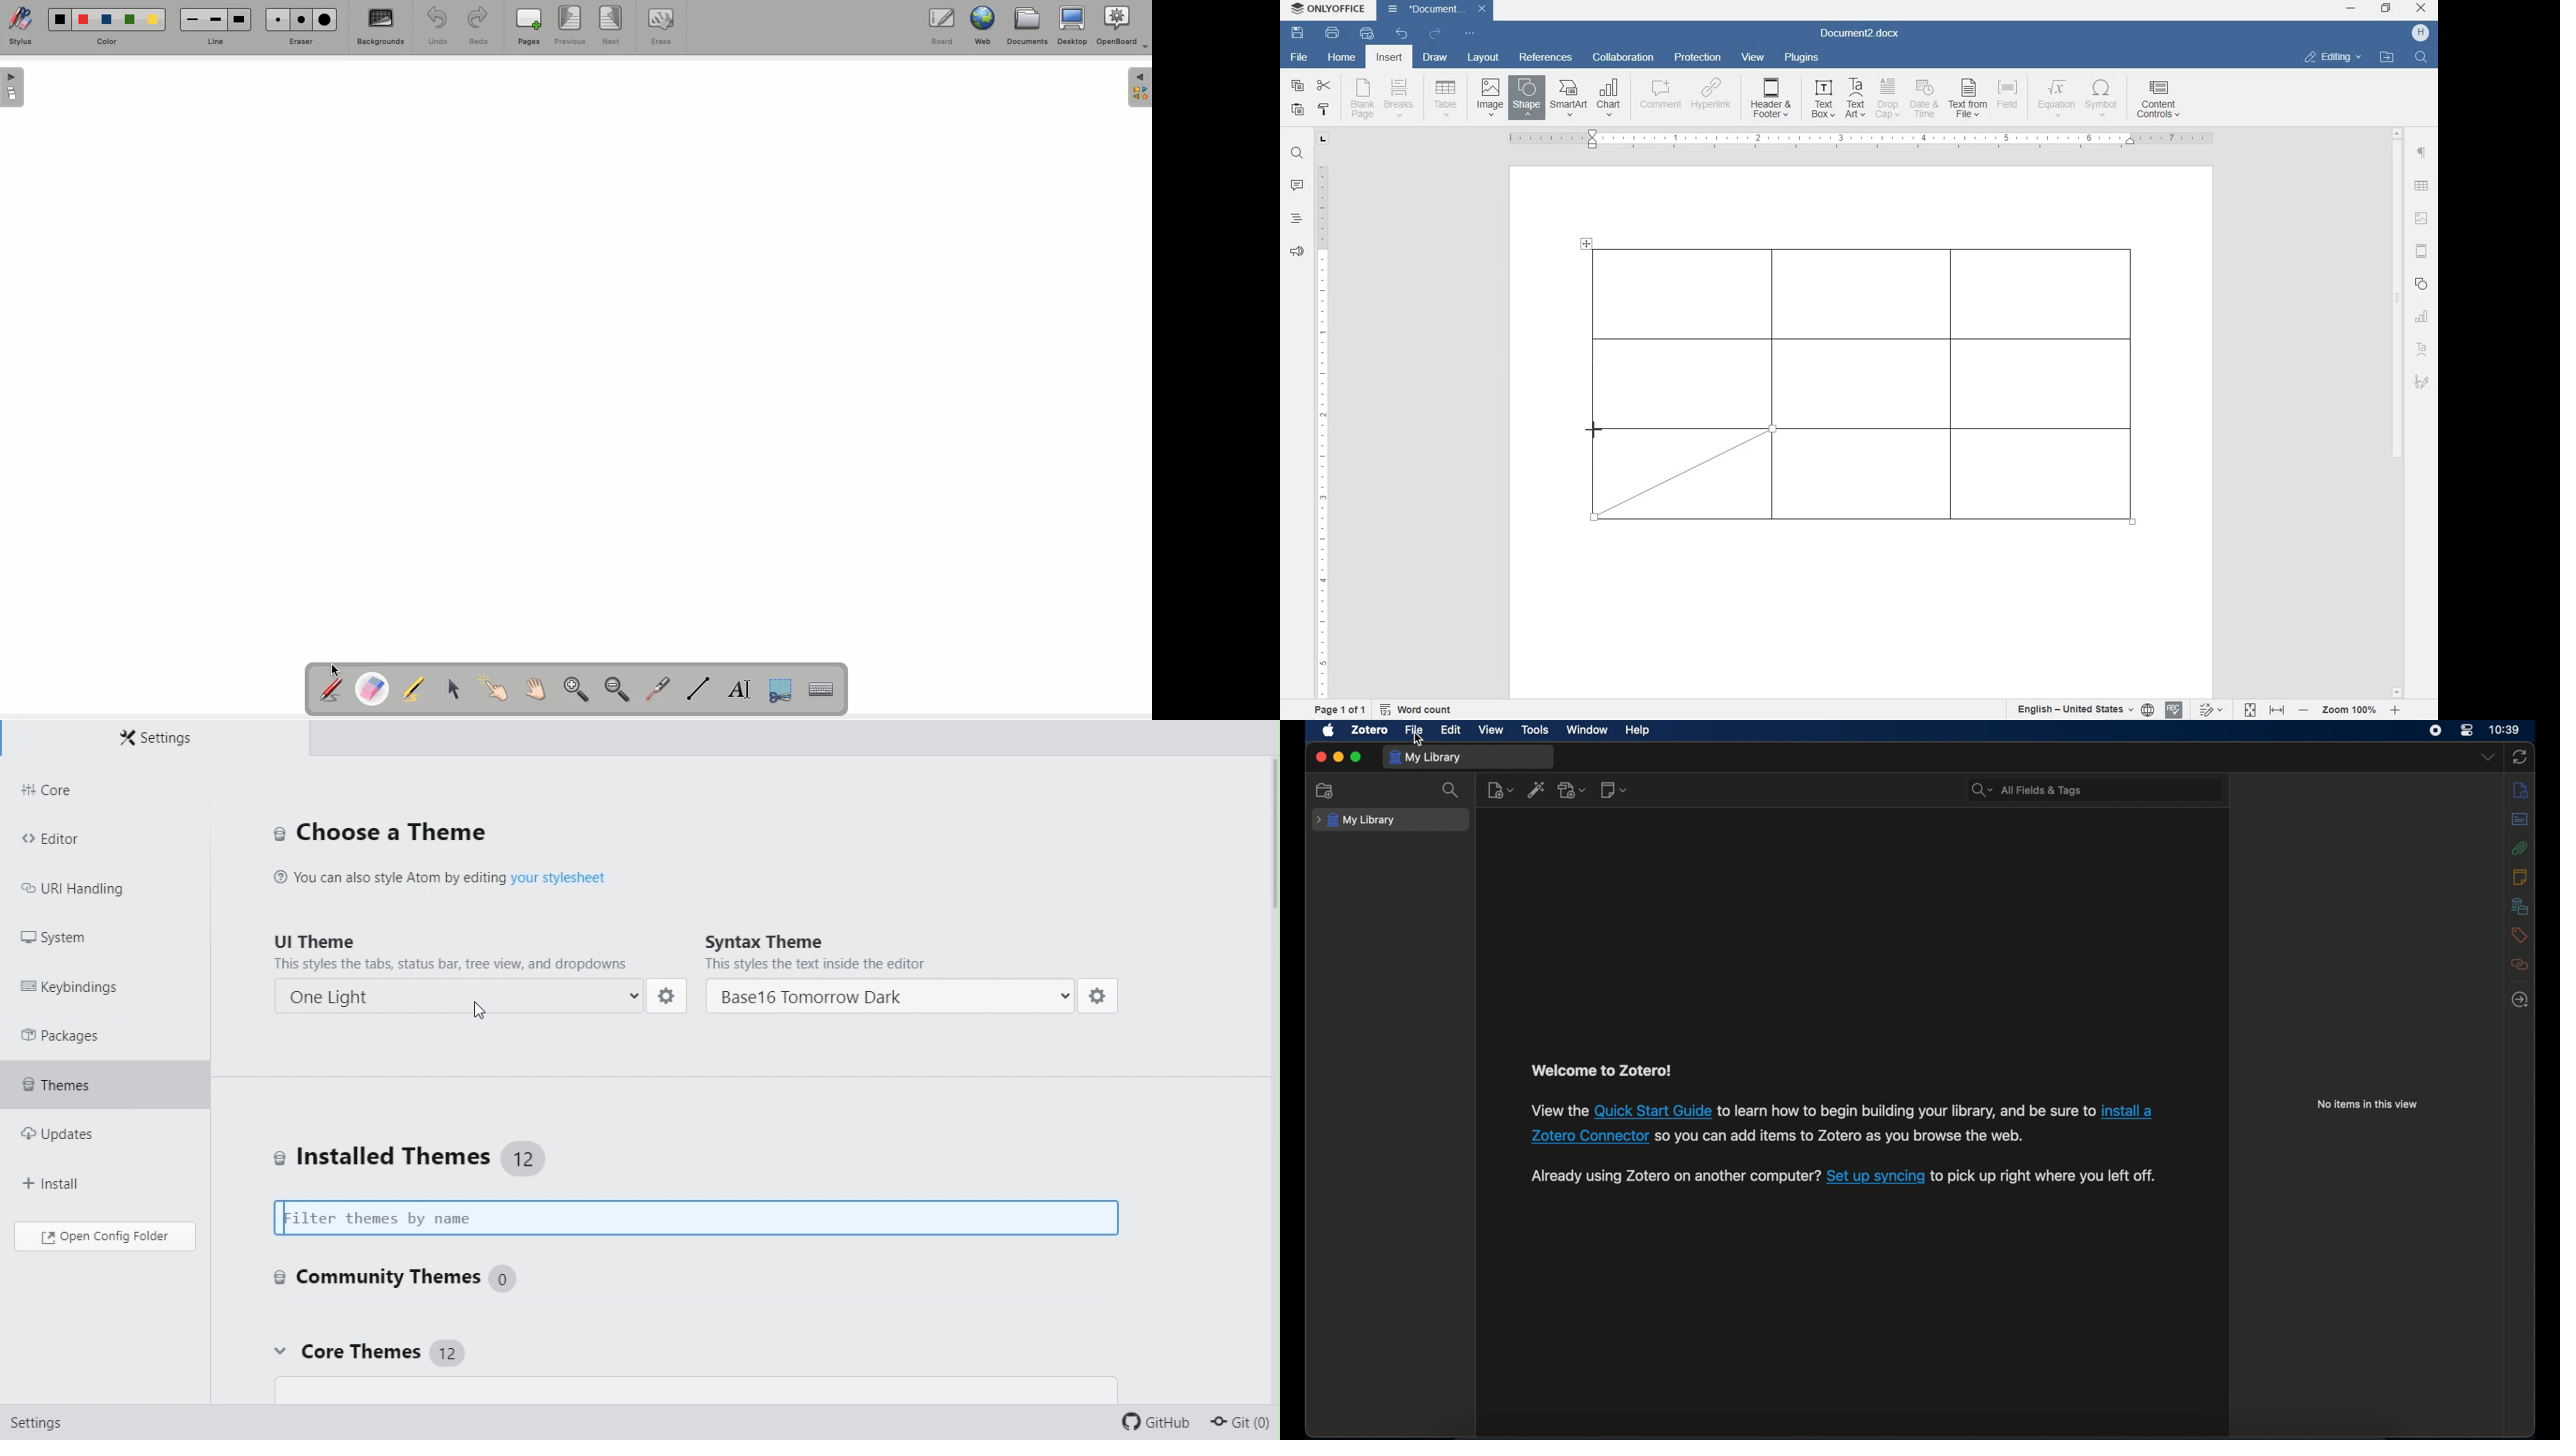 This screenshot has height=1456, width=2576. I want to click on home, so click(1343, 58).